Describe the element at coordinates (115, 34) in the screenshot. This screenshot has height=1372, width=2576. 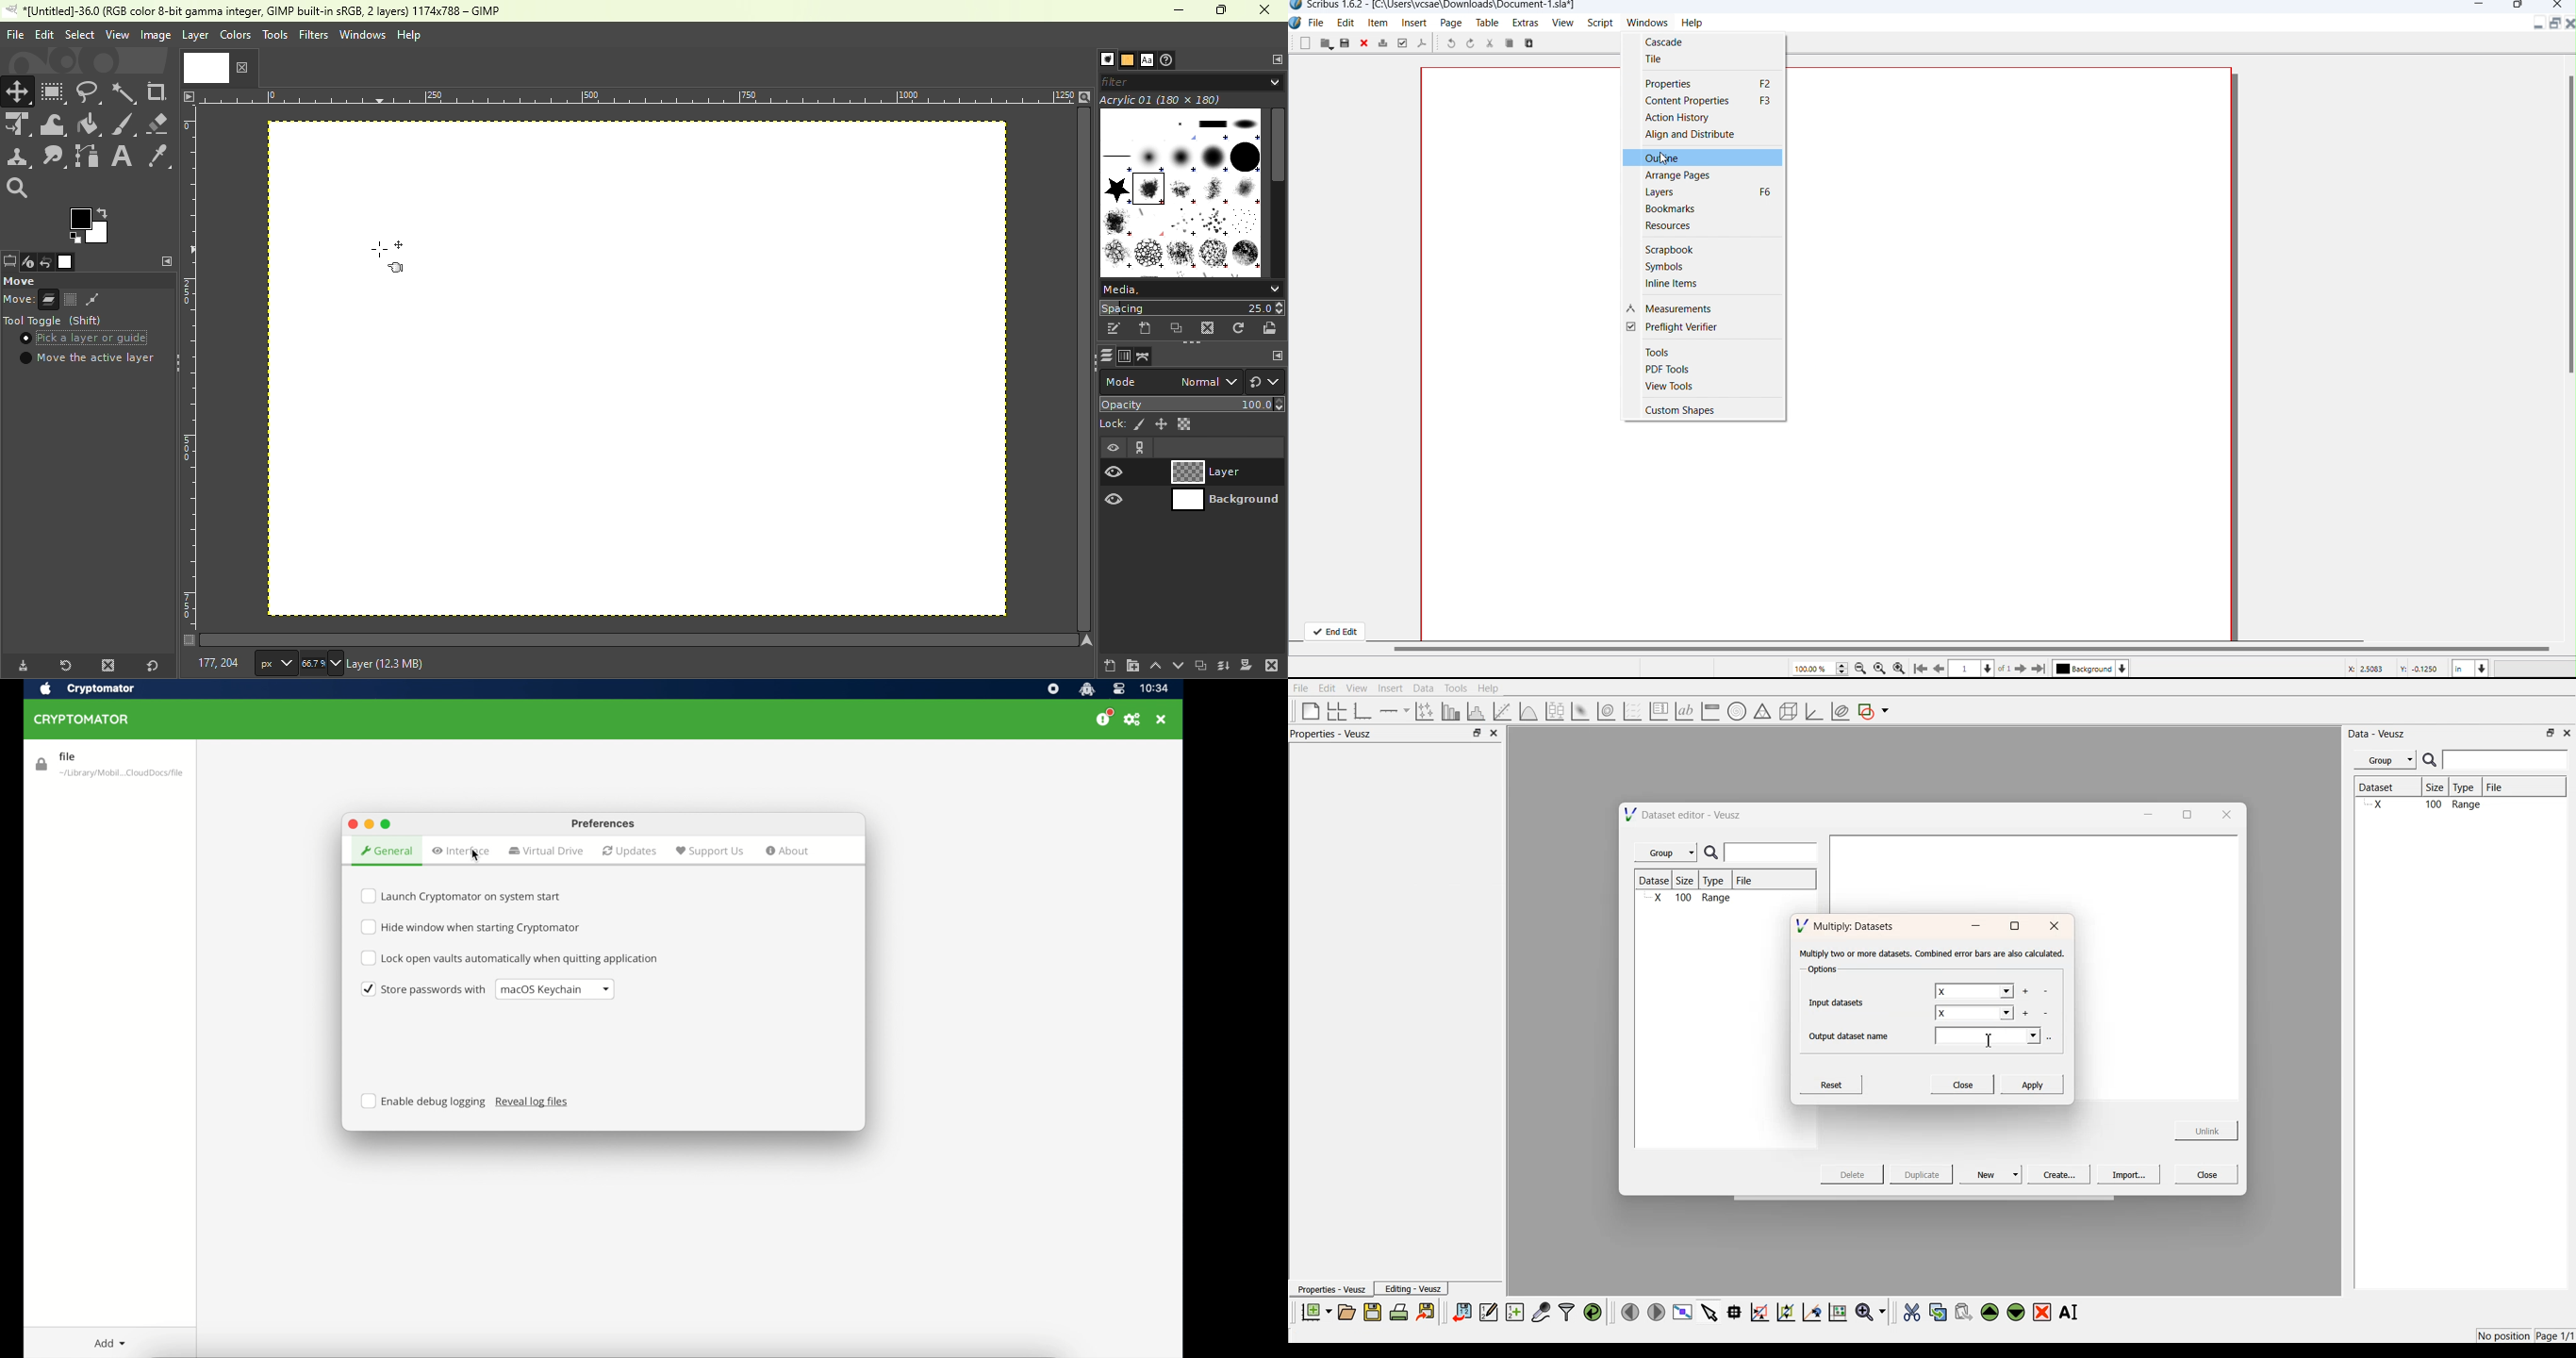
I see `View` at that location.